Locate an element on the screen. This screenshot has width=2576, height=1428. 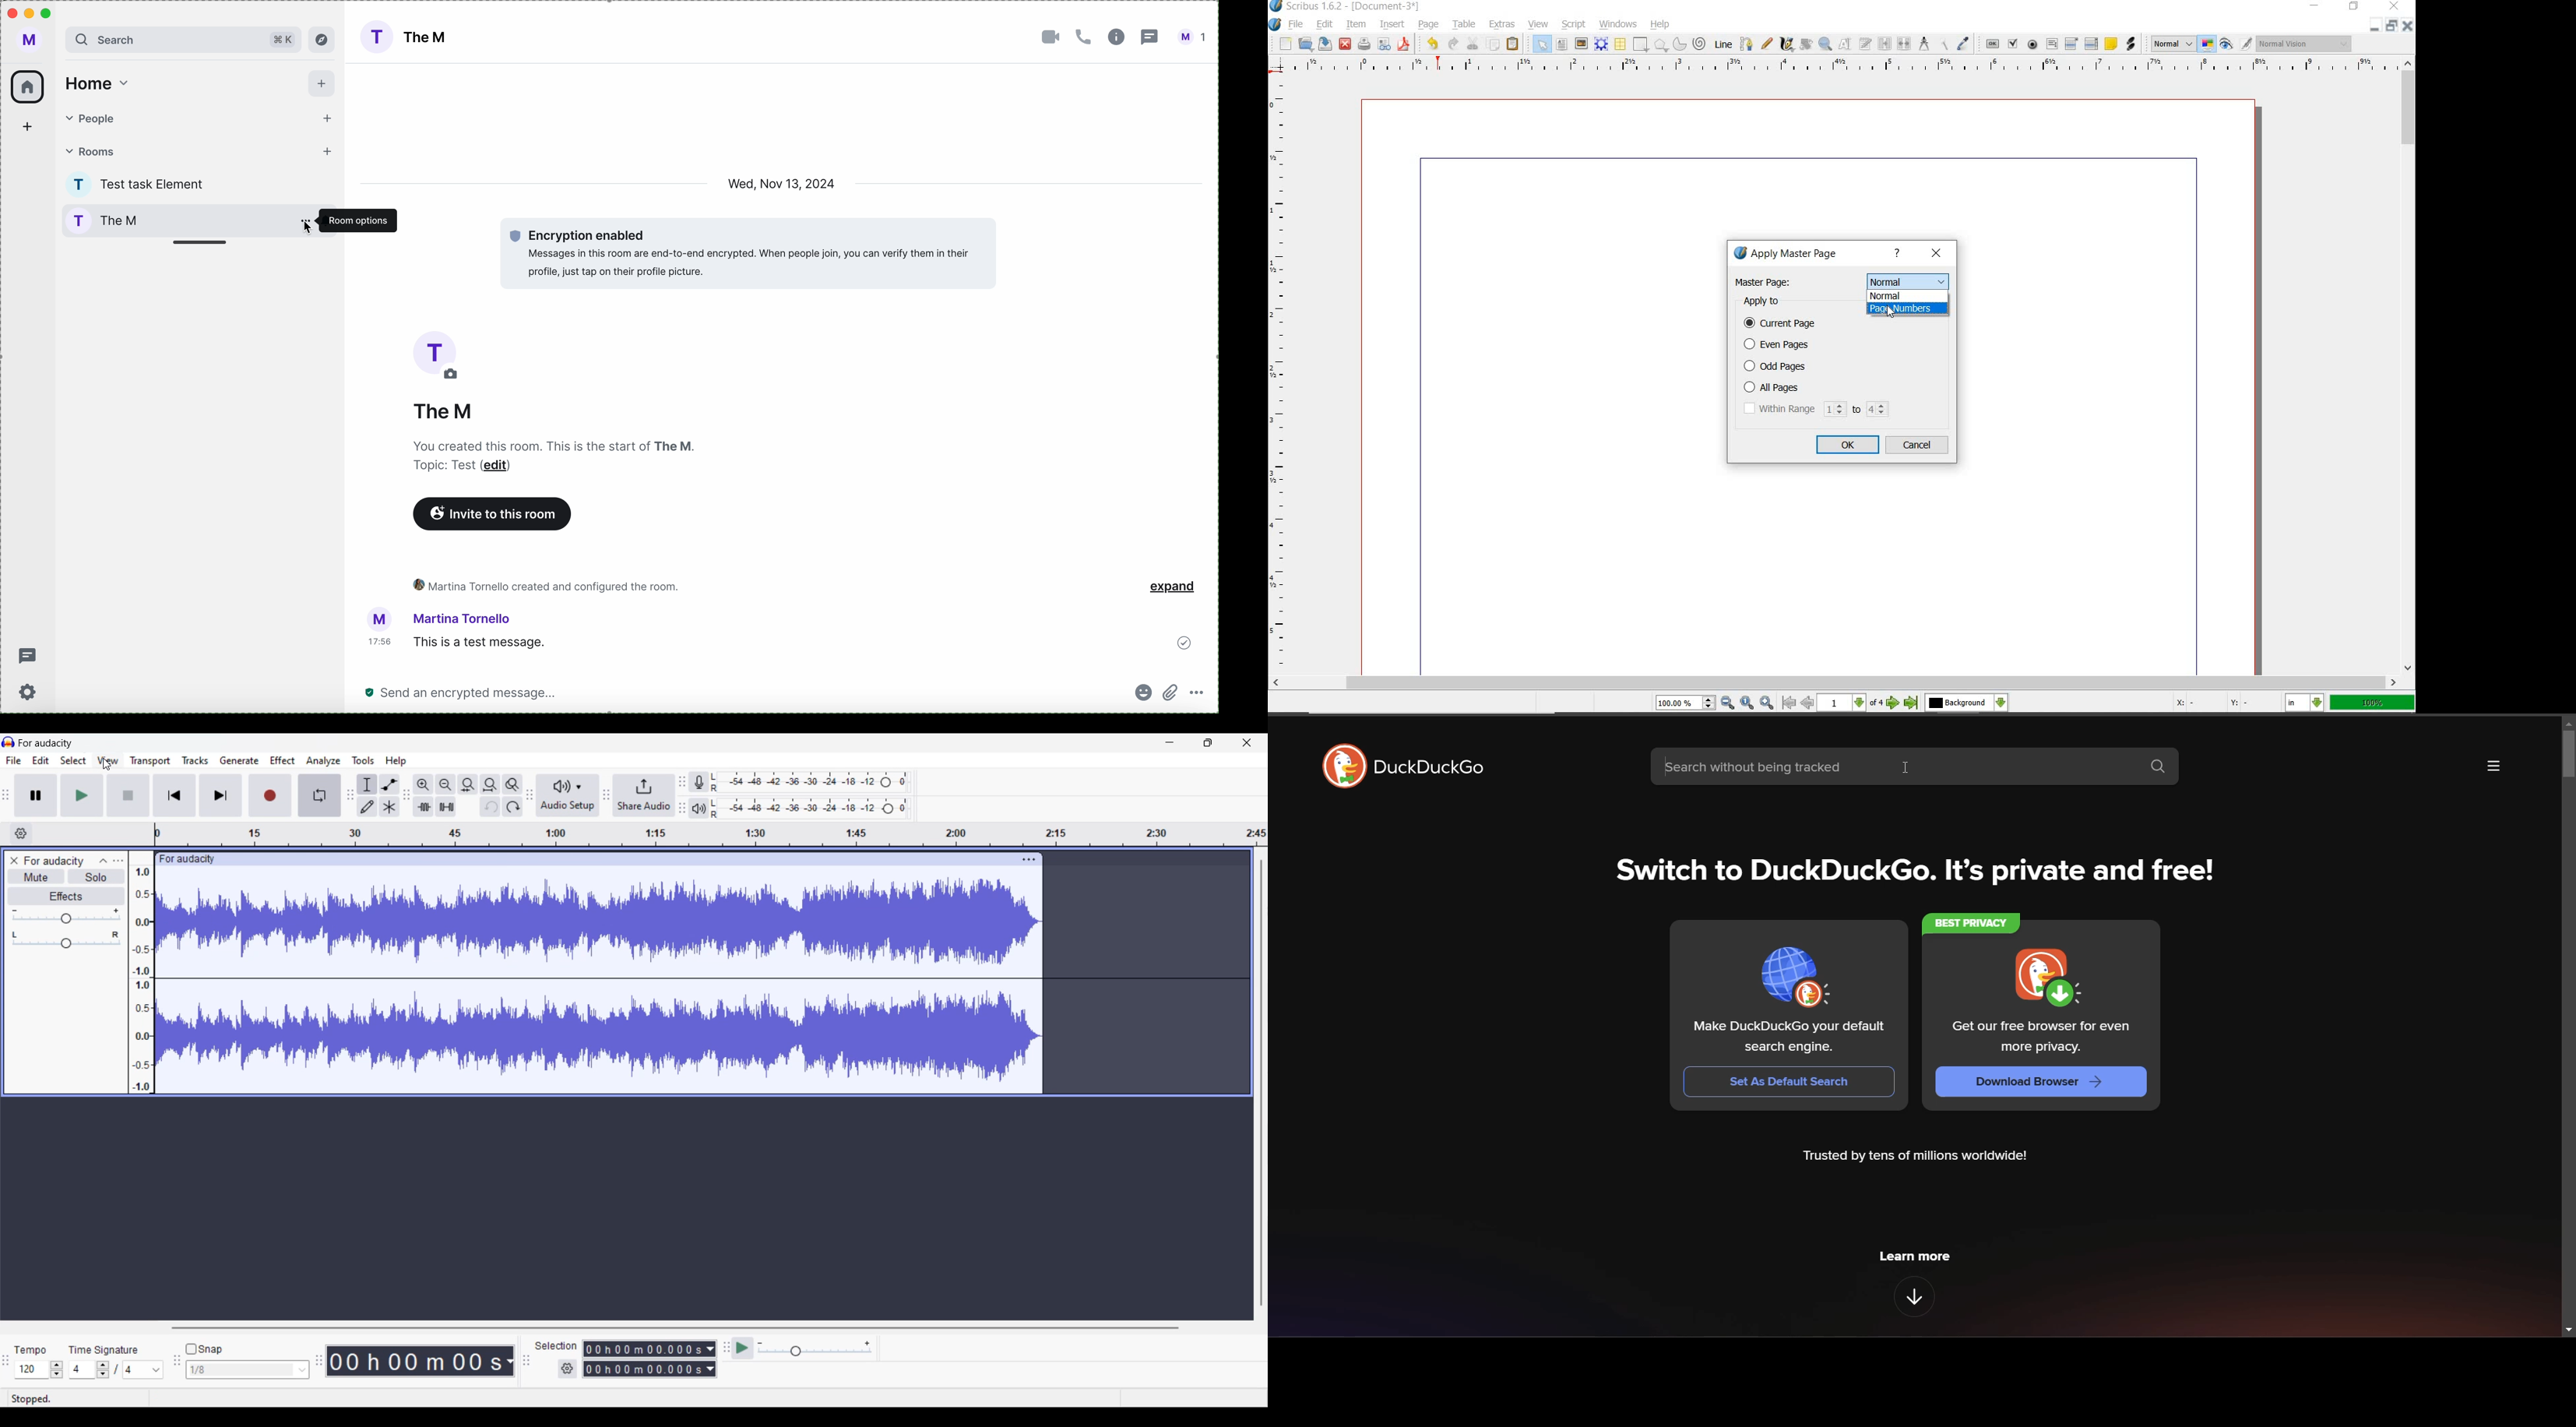
Pause is located at coordinates (35, 795).